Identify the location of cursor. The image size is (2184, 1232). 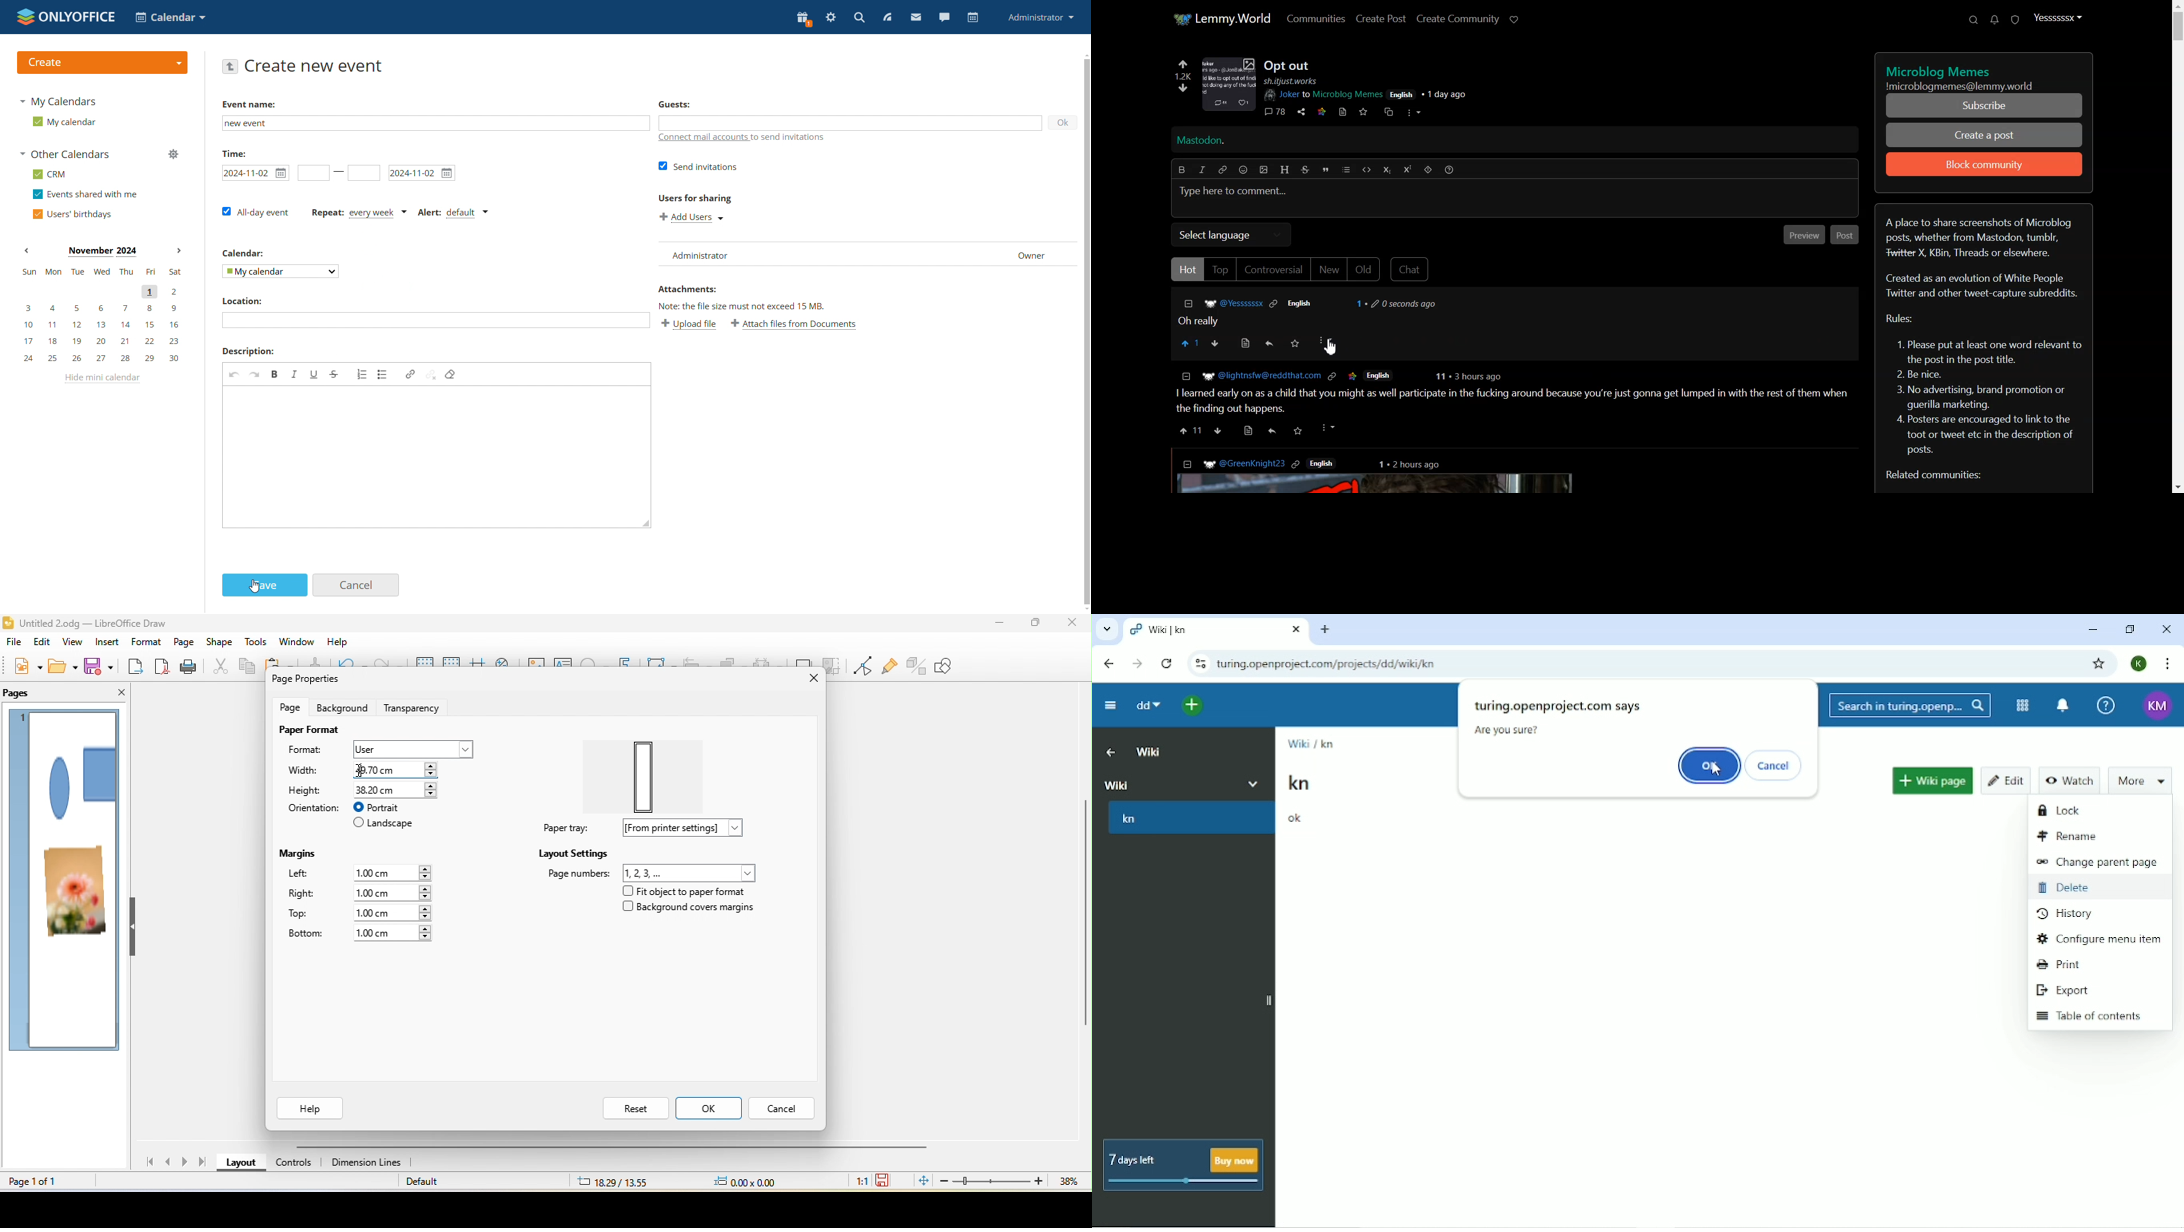
(254, 586).